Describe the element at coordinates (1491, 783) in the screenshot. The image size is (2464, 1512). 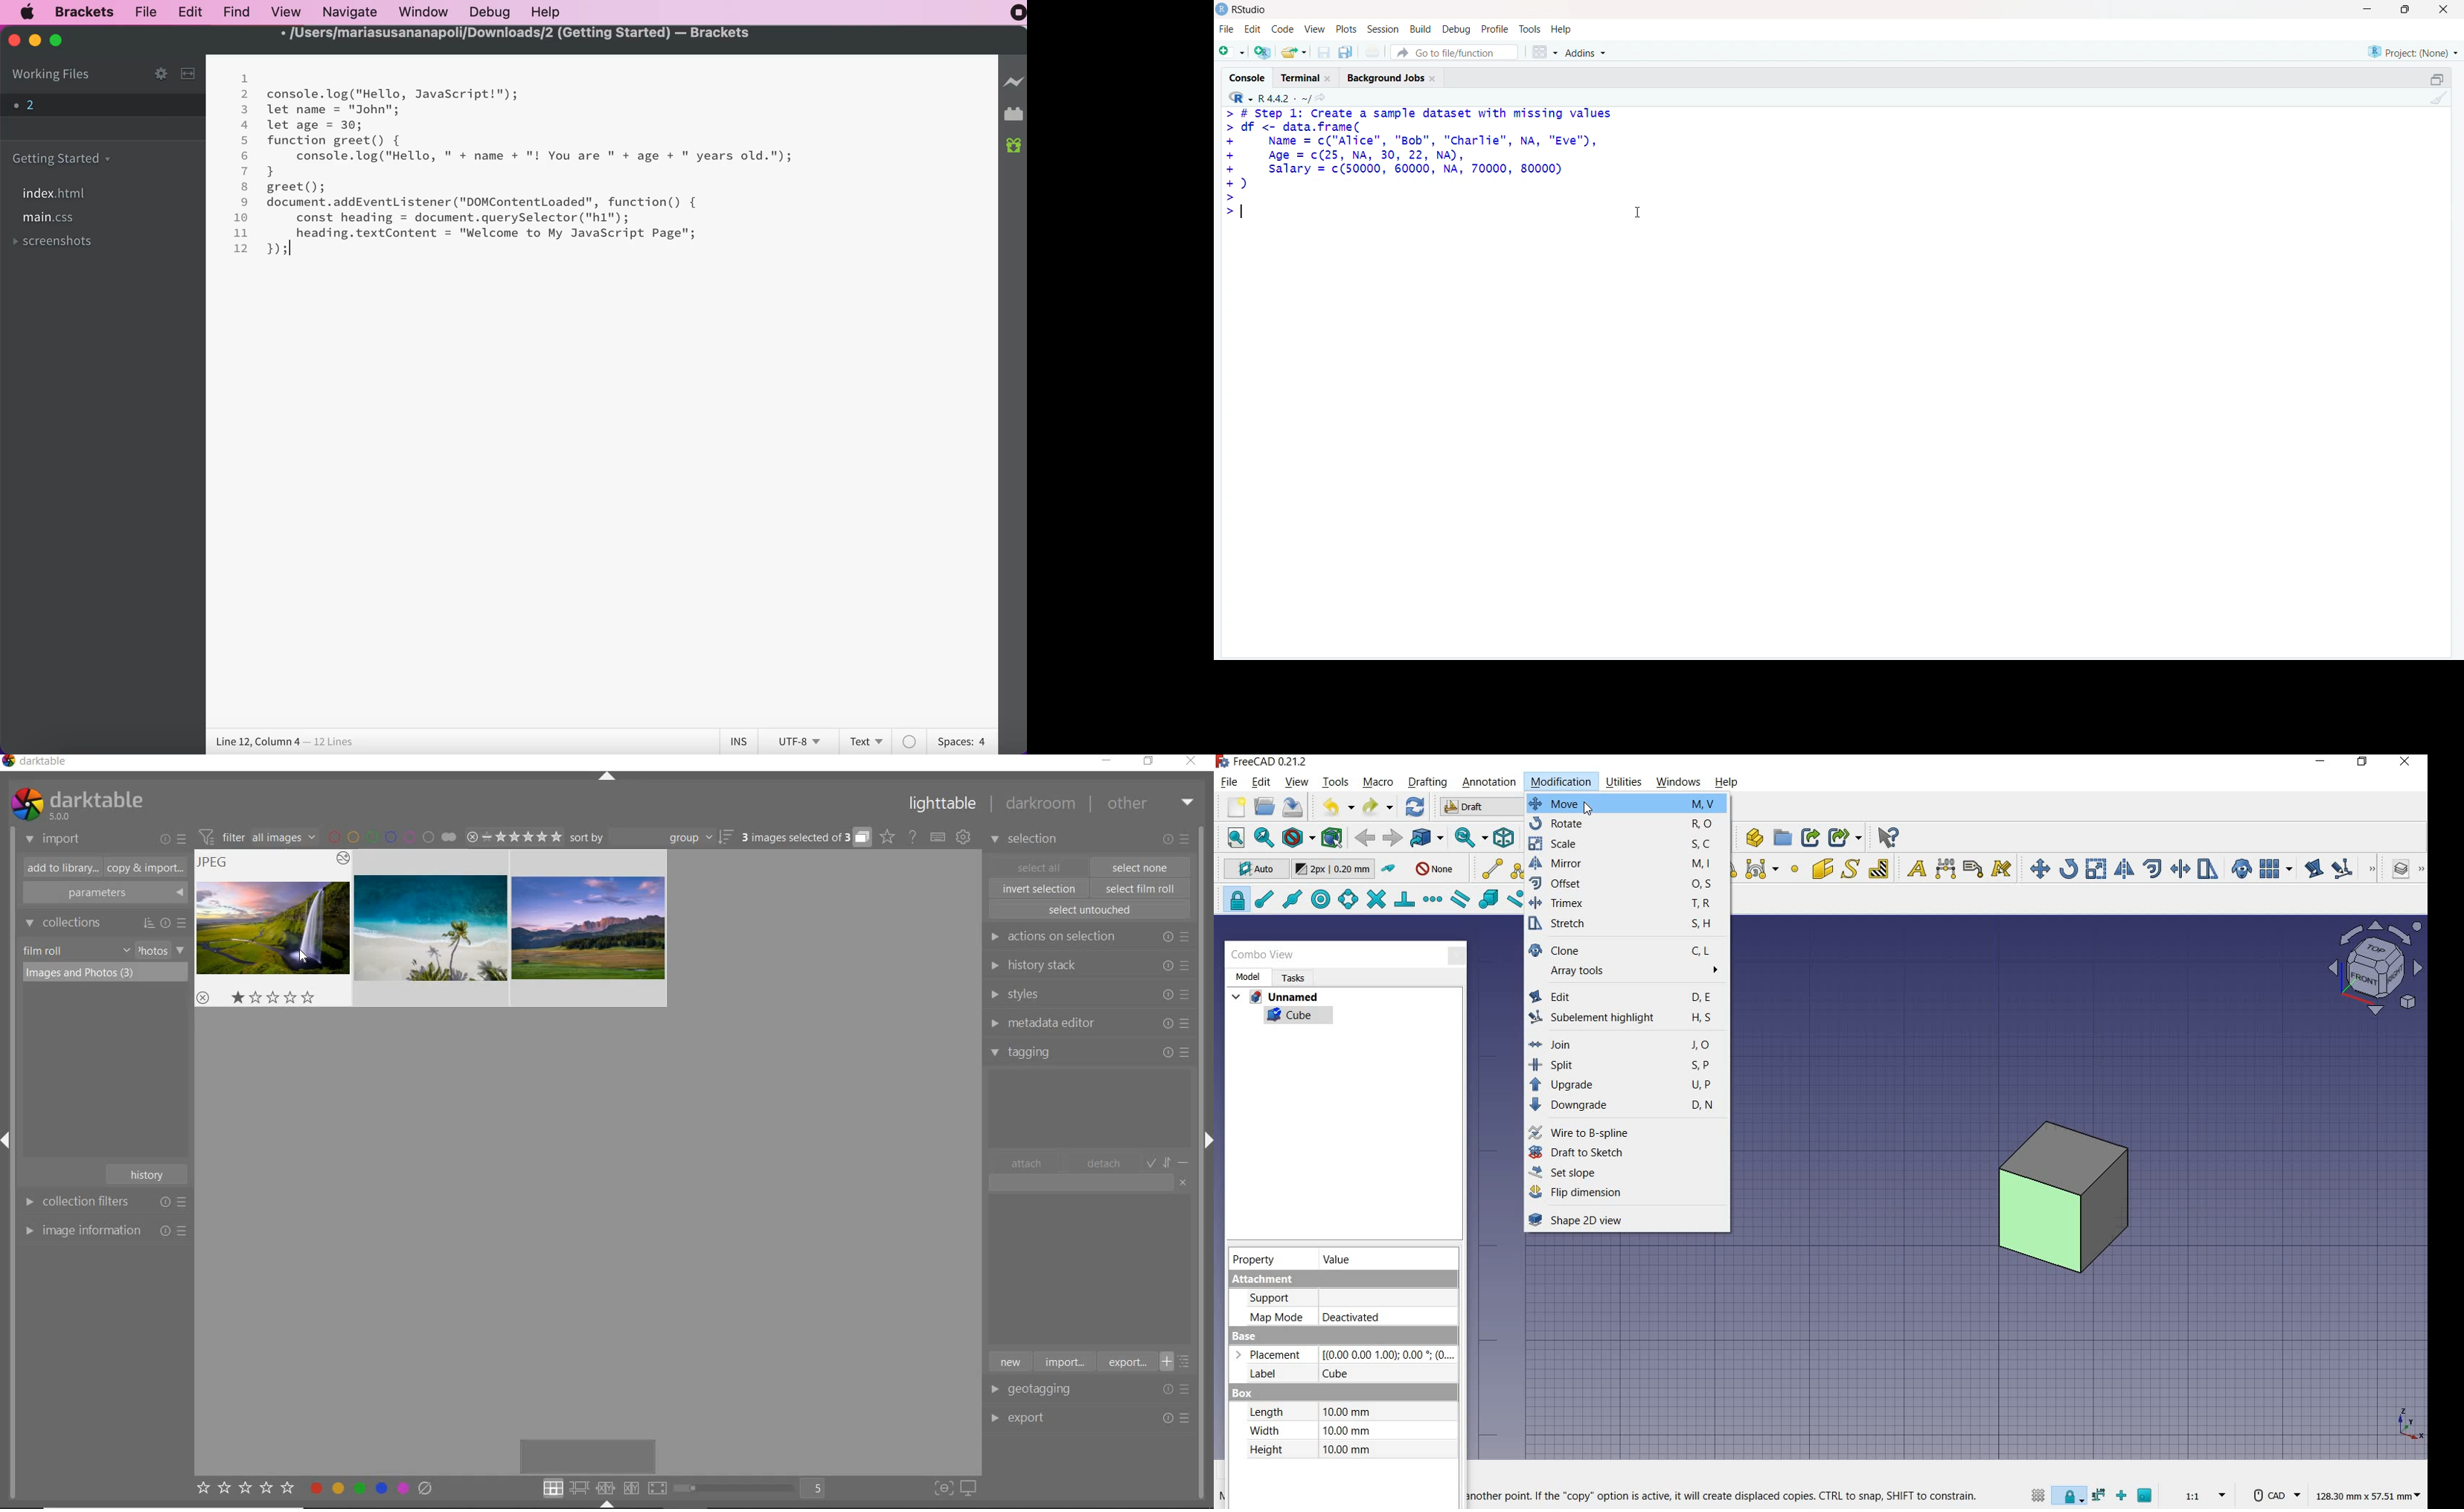
I see `annotation` at that location.